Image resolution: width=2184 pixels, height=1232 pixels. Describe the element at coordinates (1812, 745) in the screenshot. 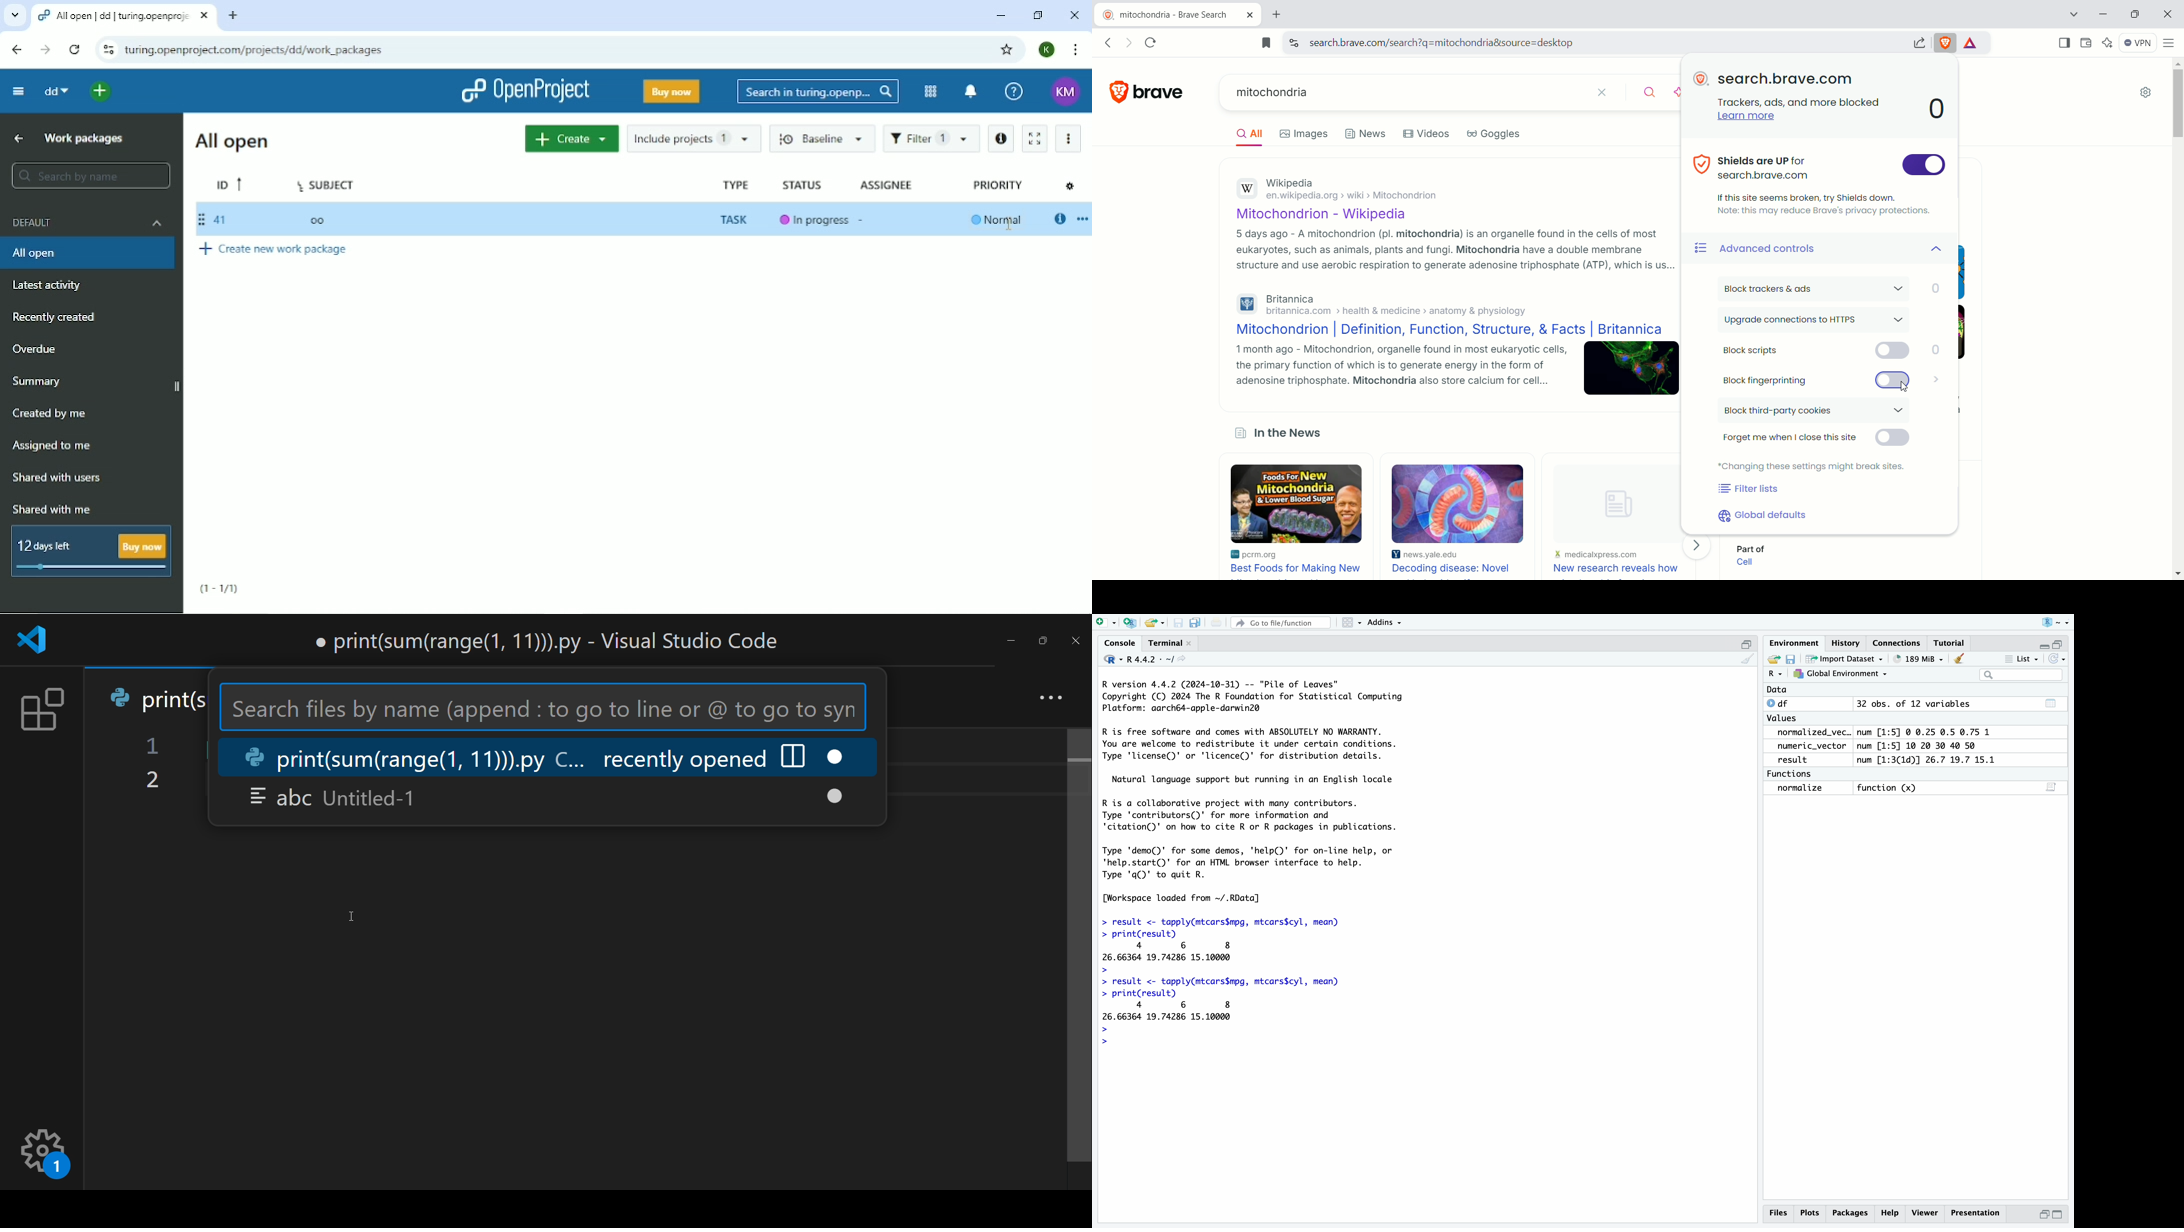

I see `numeric_vector` at that location.